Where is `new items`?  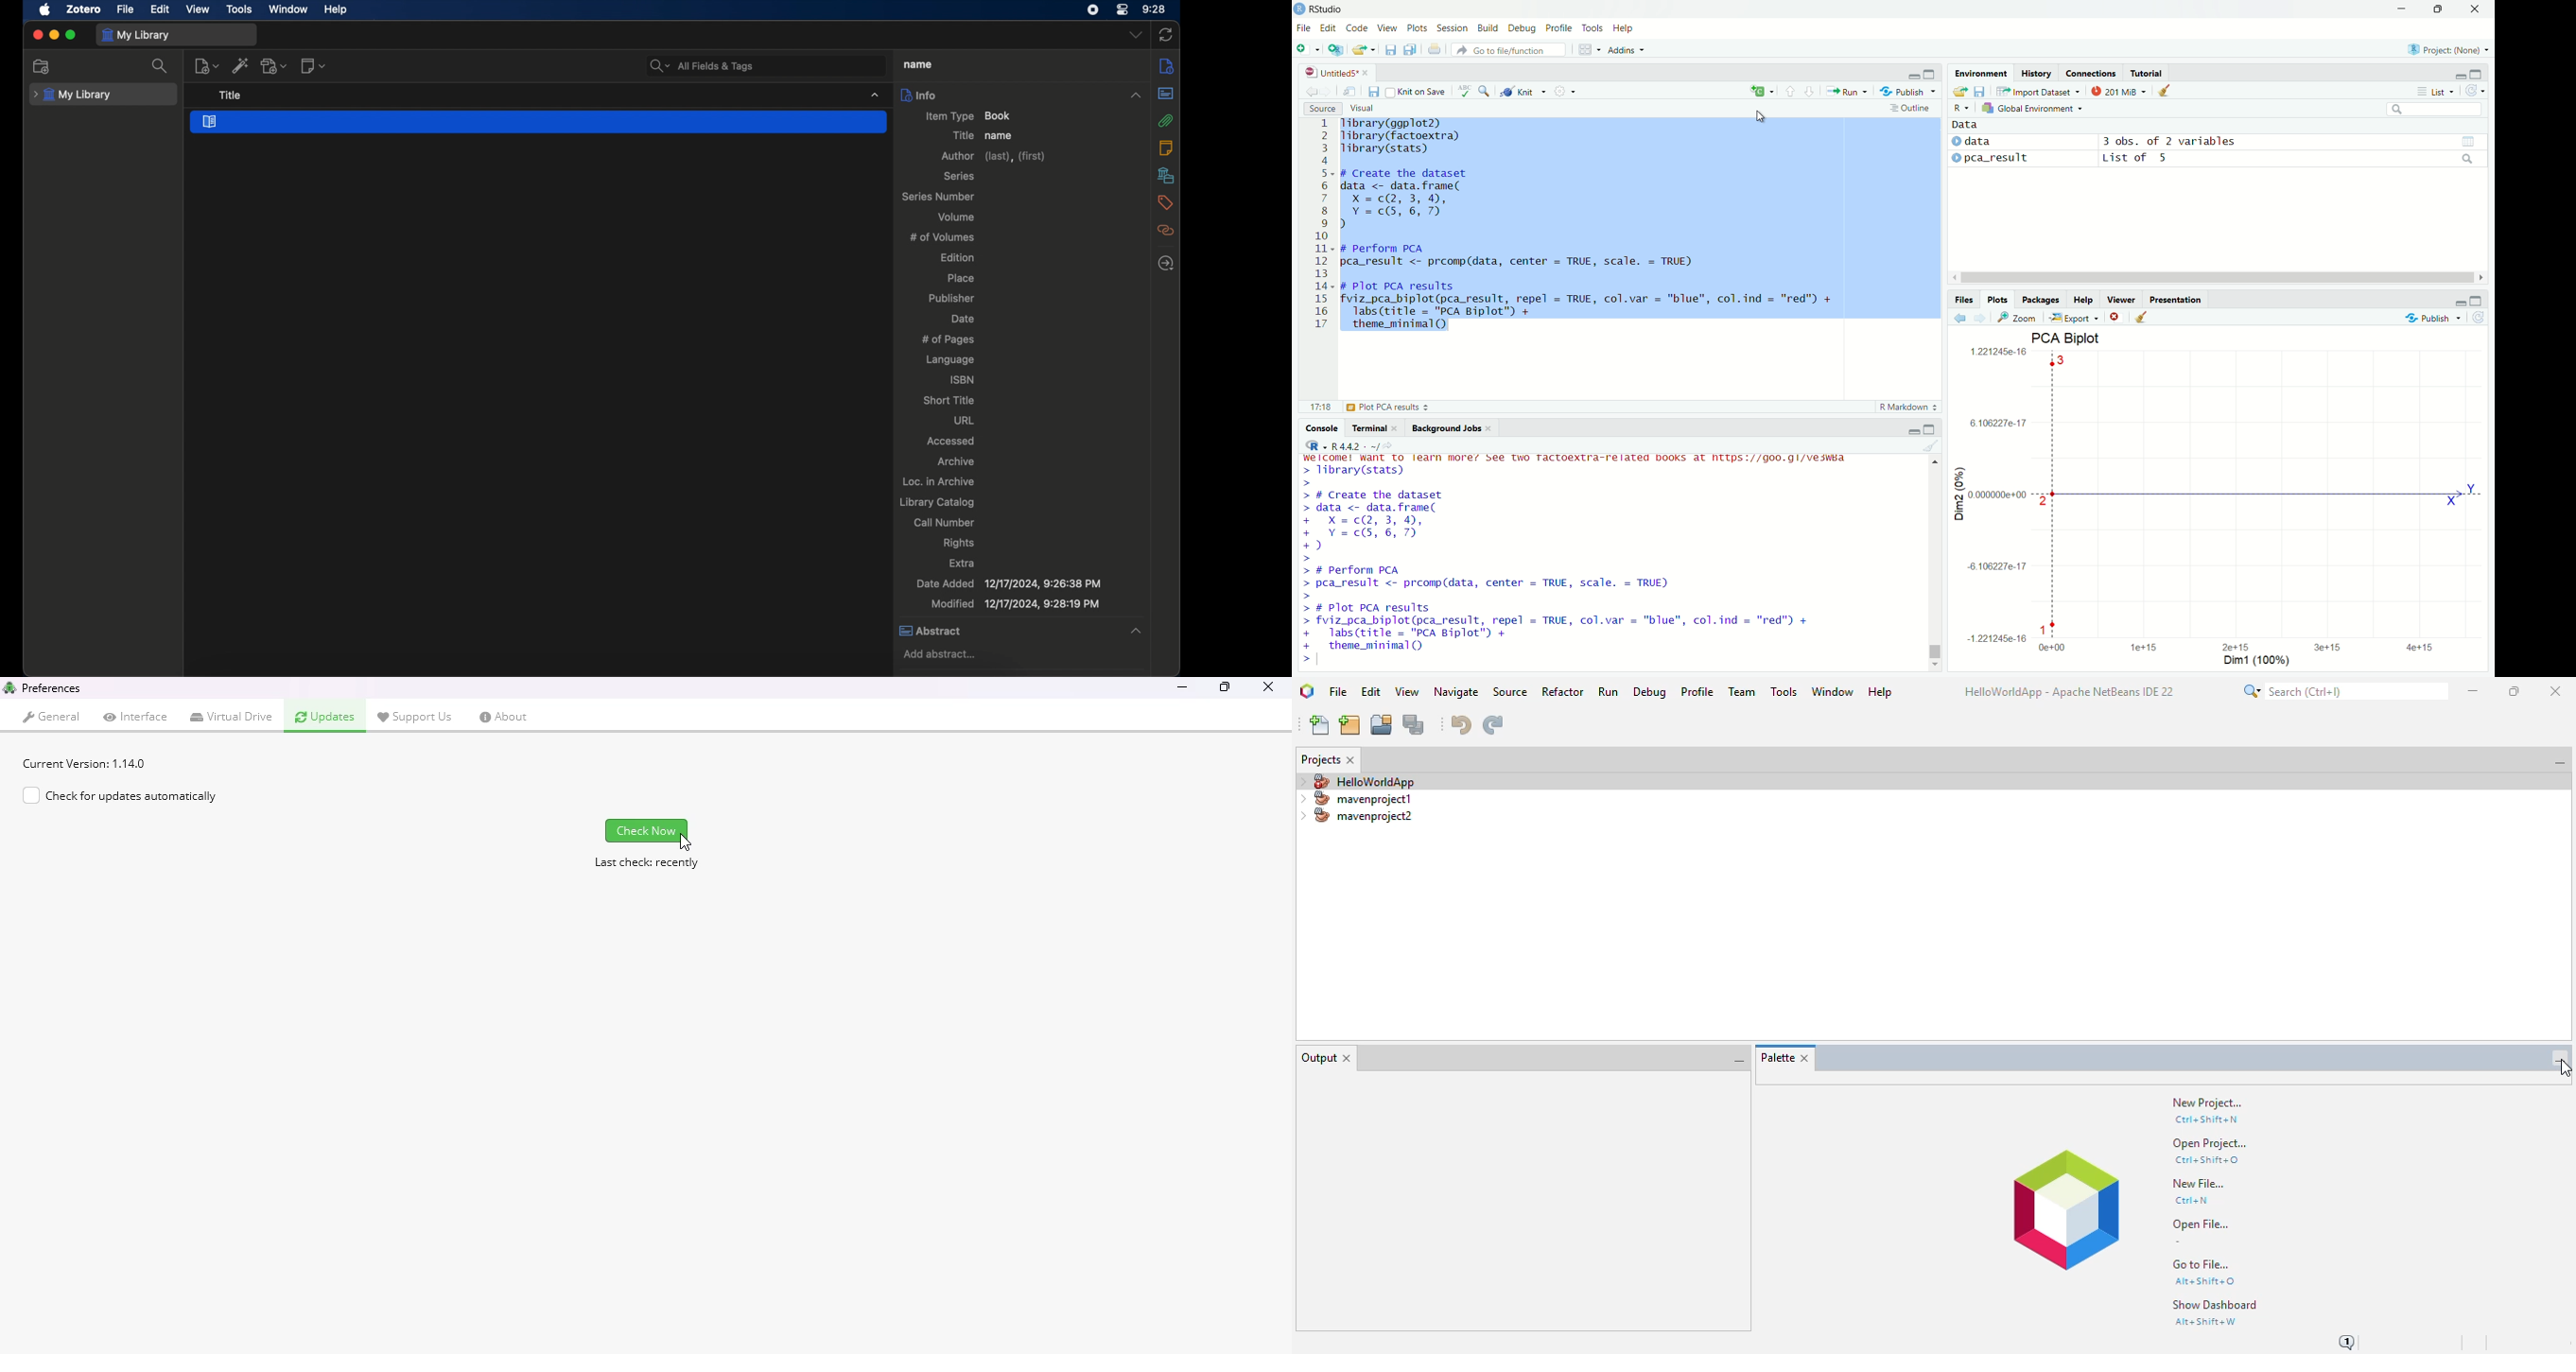
new items is located at coordinates (207, 66).